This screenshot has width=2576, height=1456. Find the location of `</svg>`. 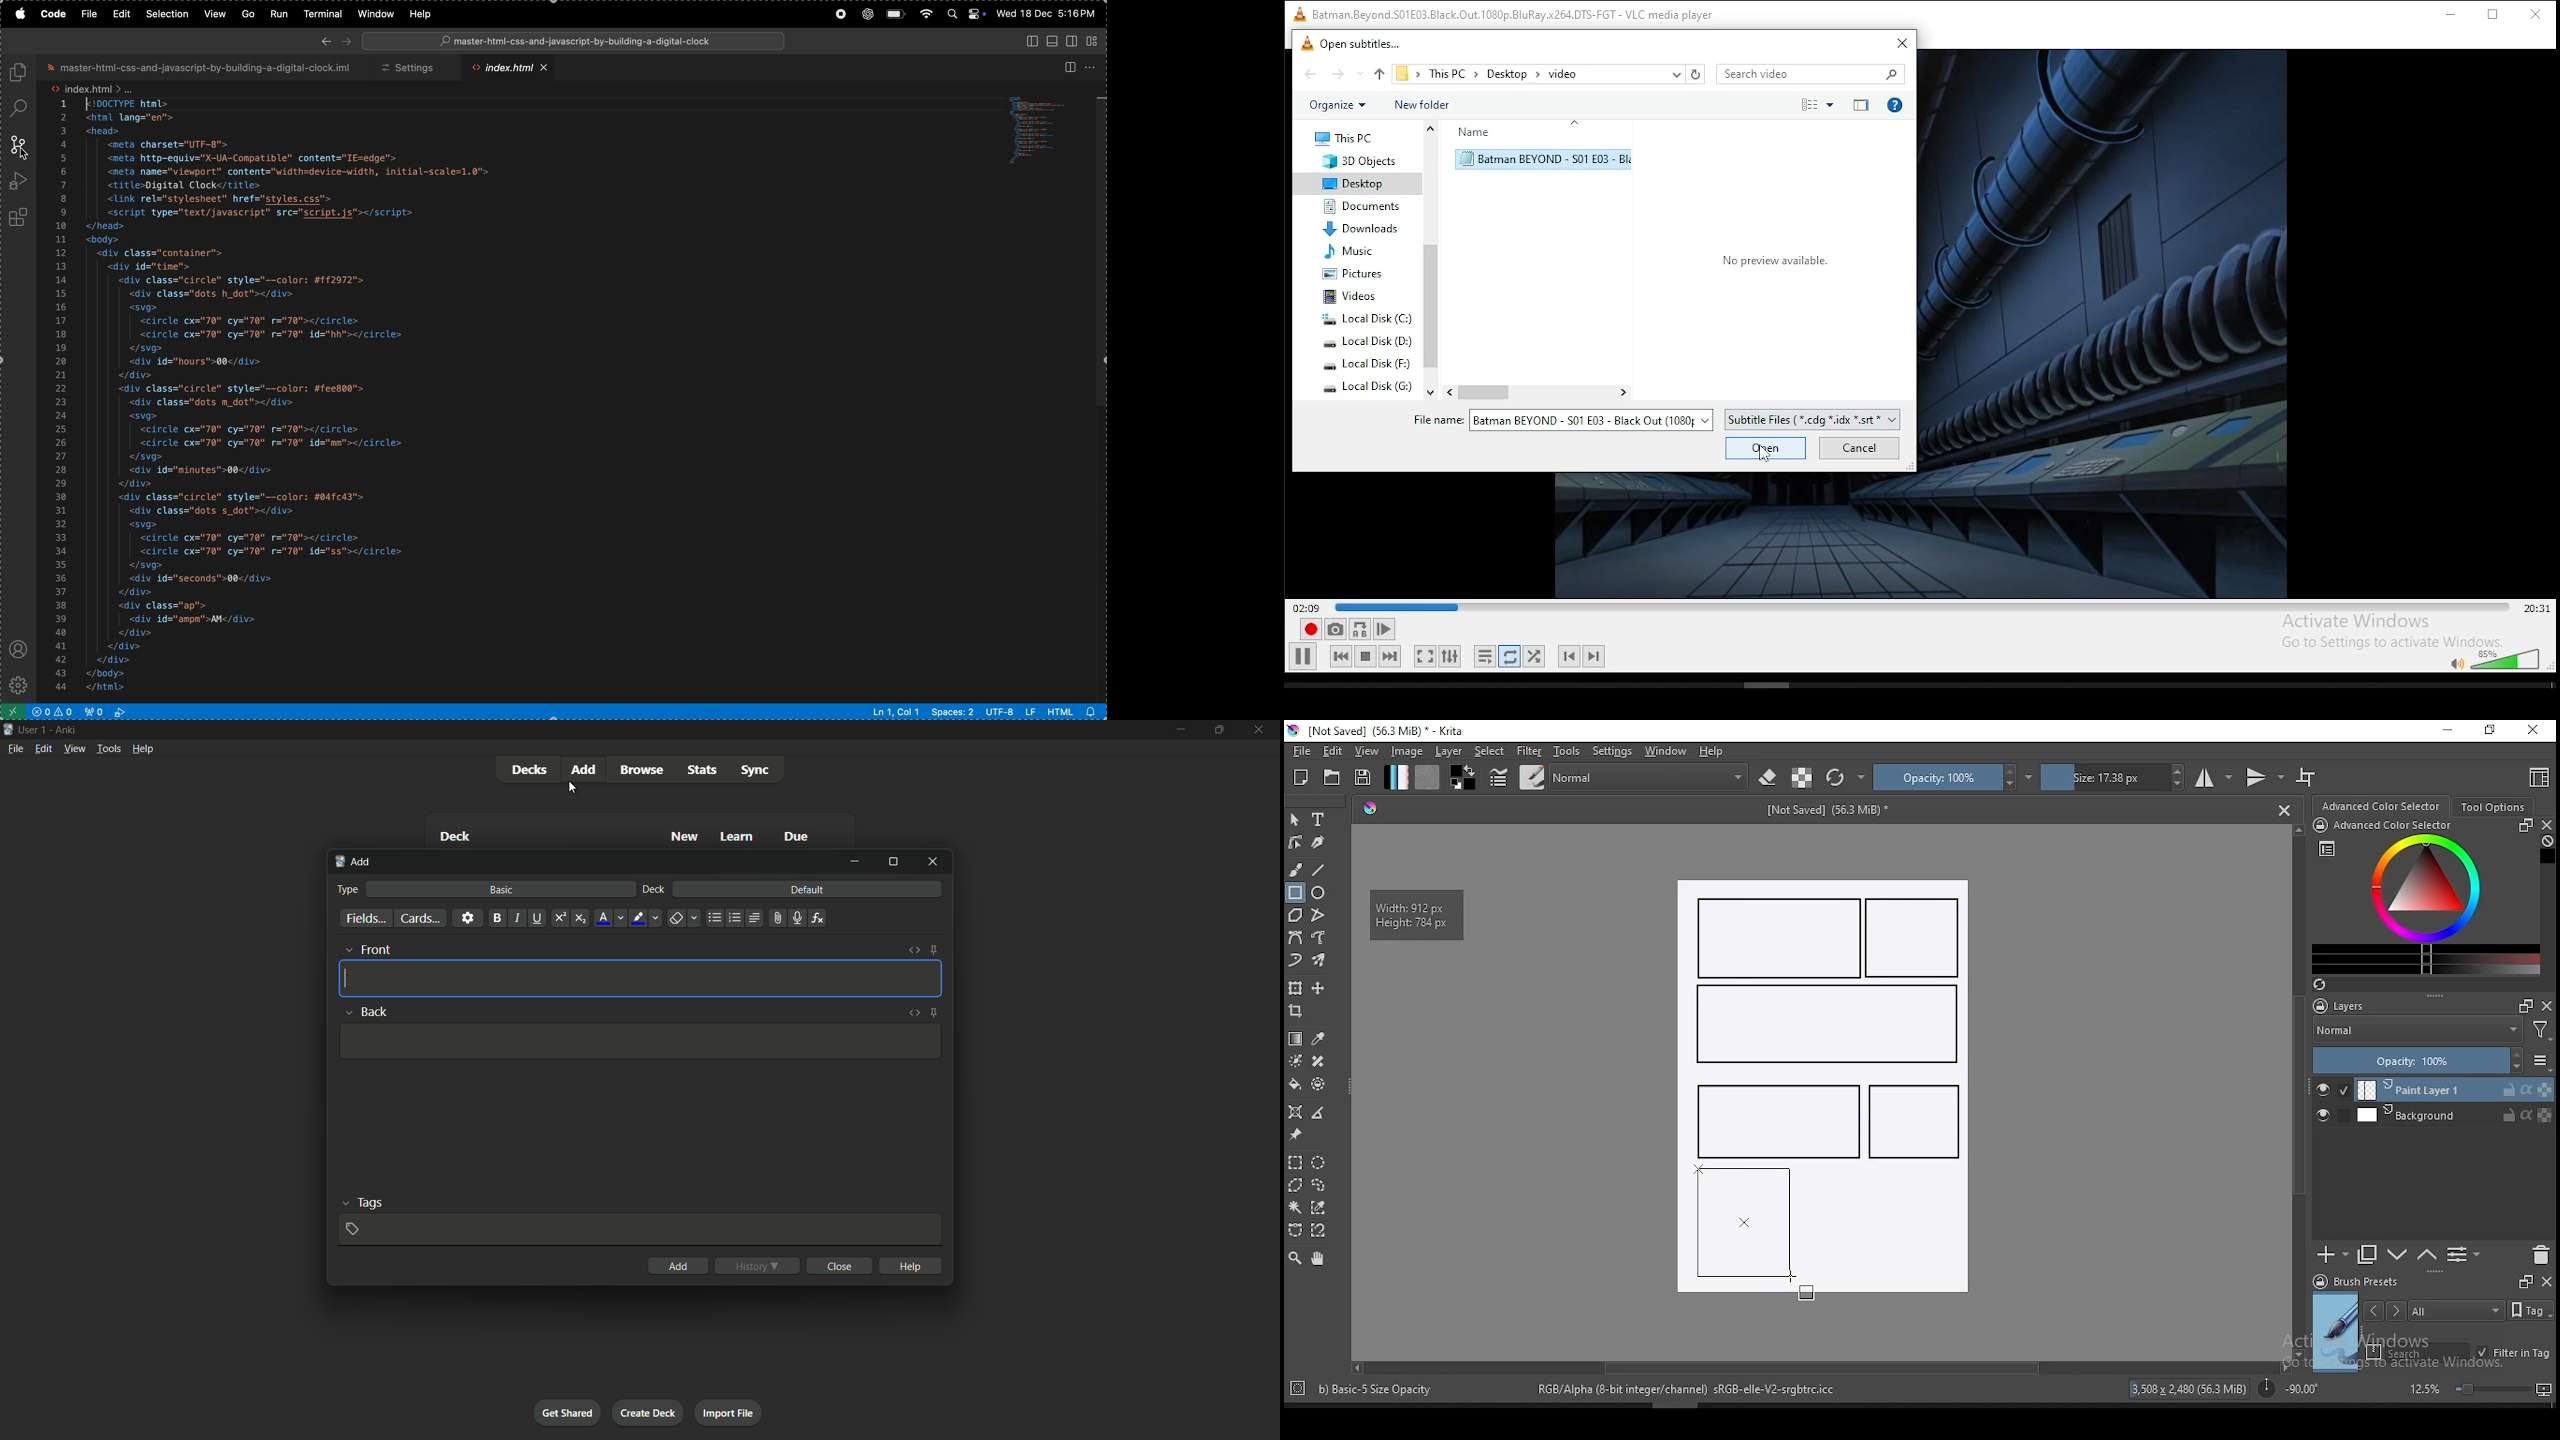

</svg> is located at coordinates (146, 348).